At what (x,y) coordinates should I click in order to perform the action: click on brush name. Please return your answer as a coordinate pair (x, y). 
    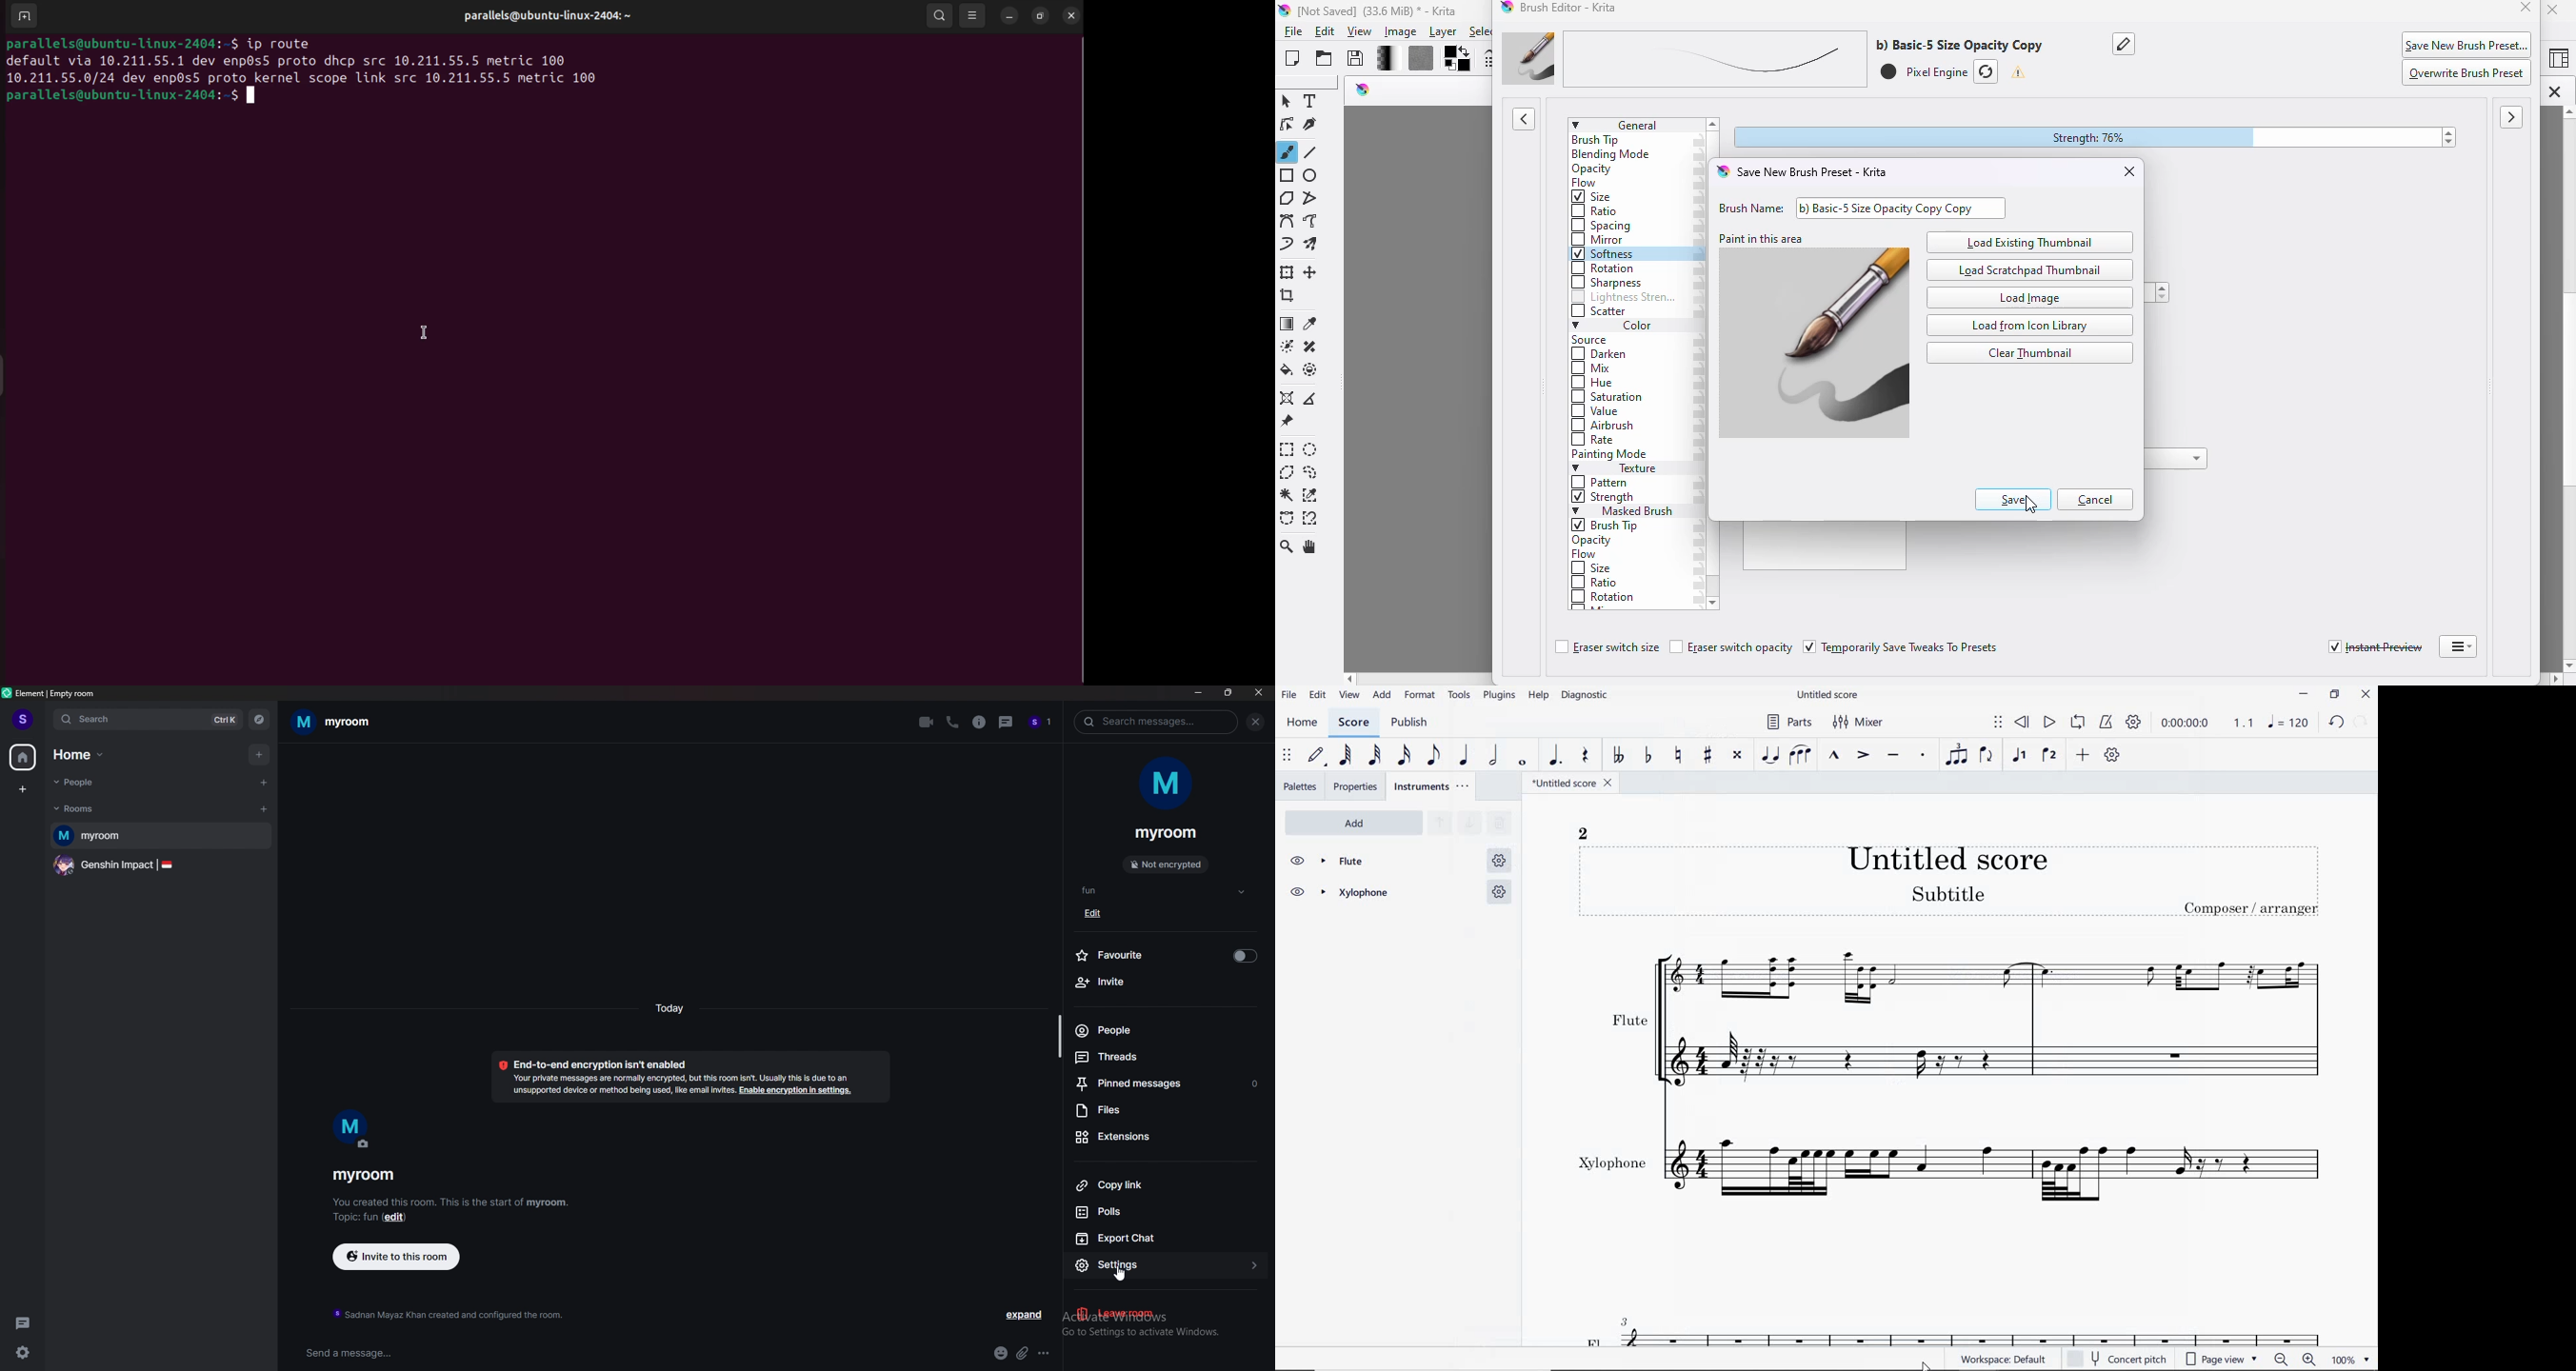
    Looking at the image, I should click on (1748, 208).